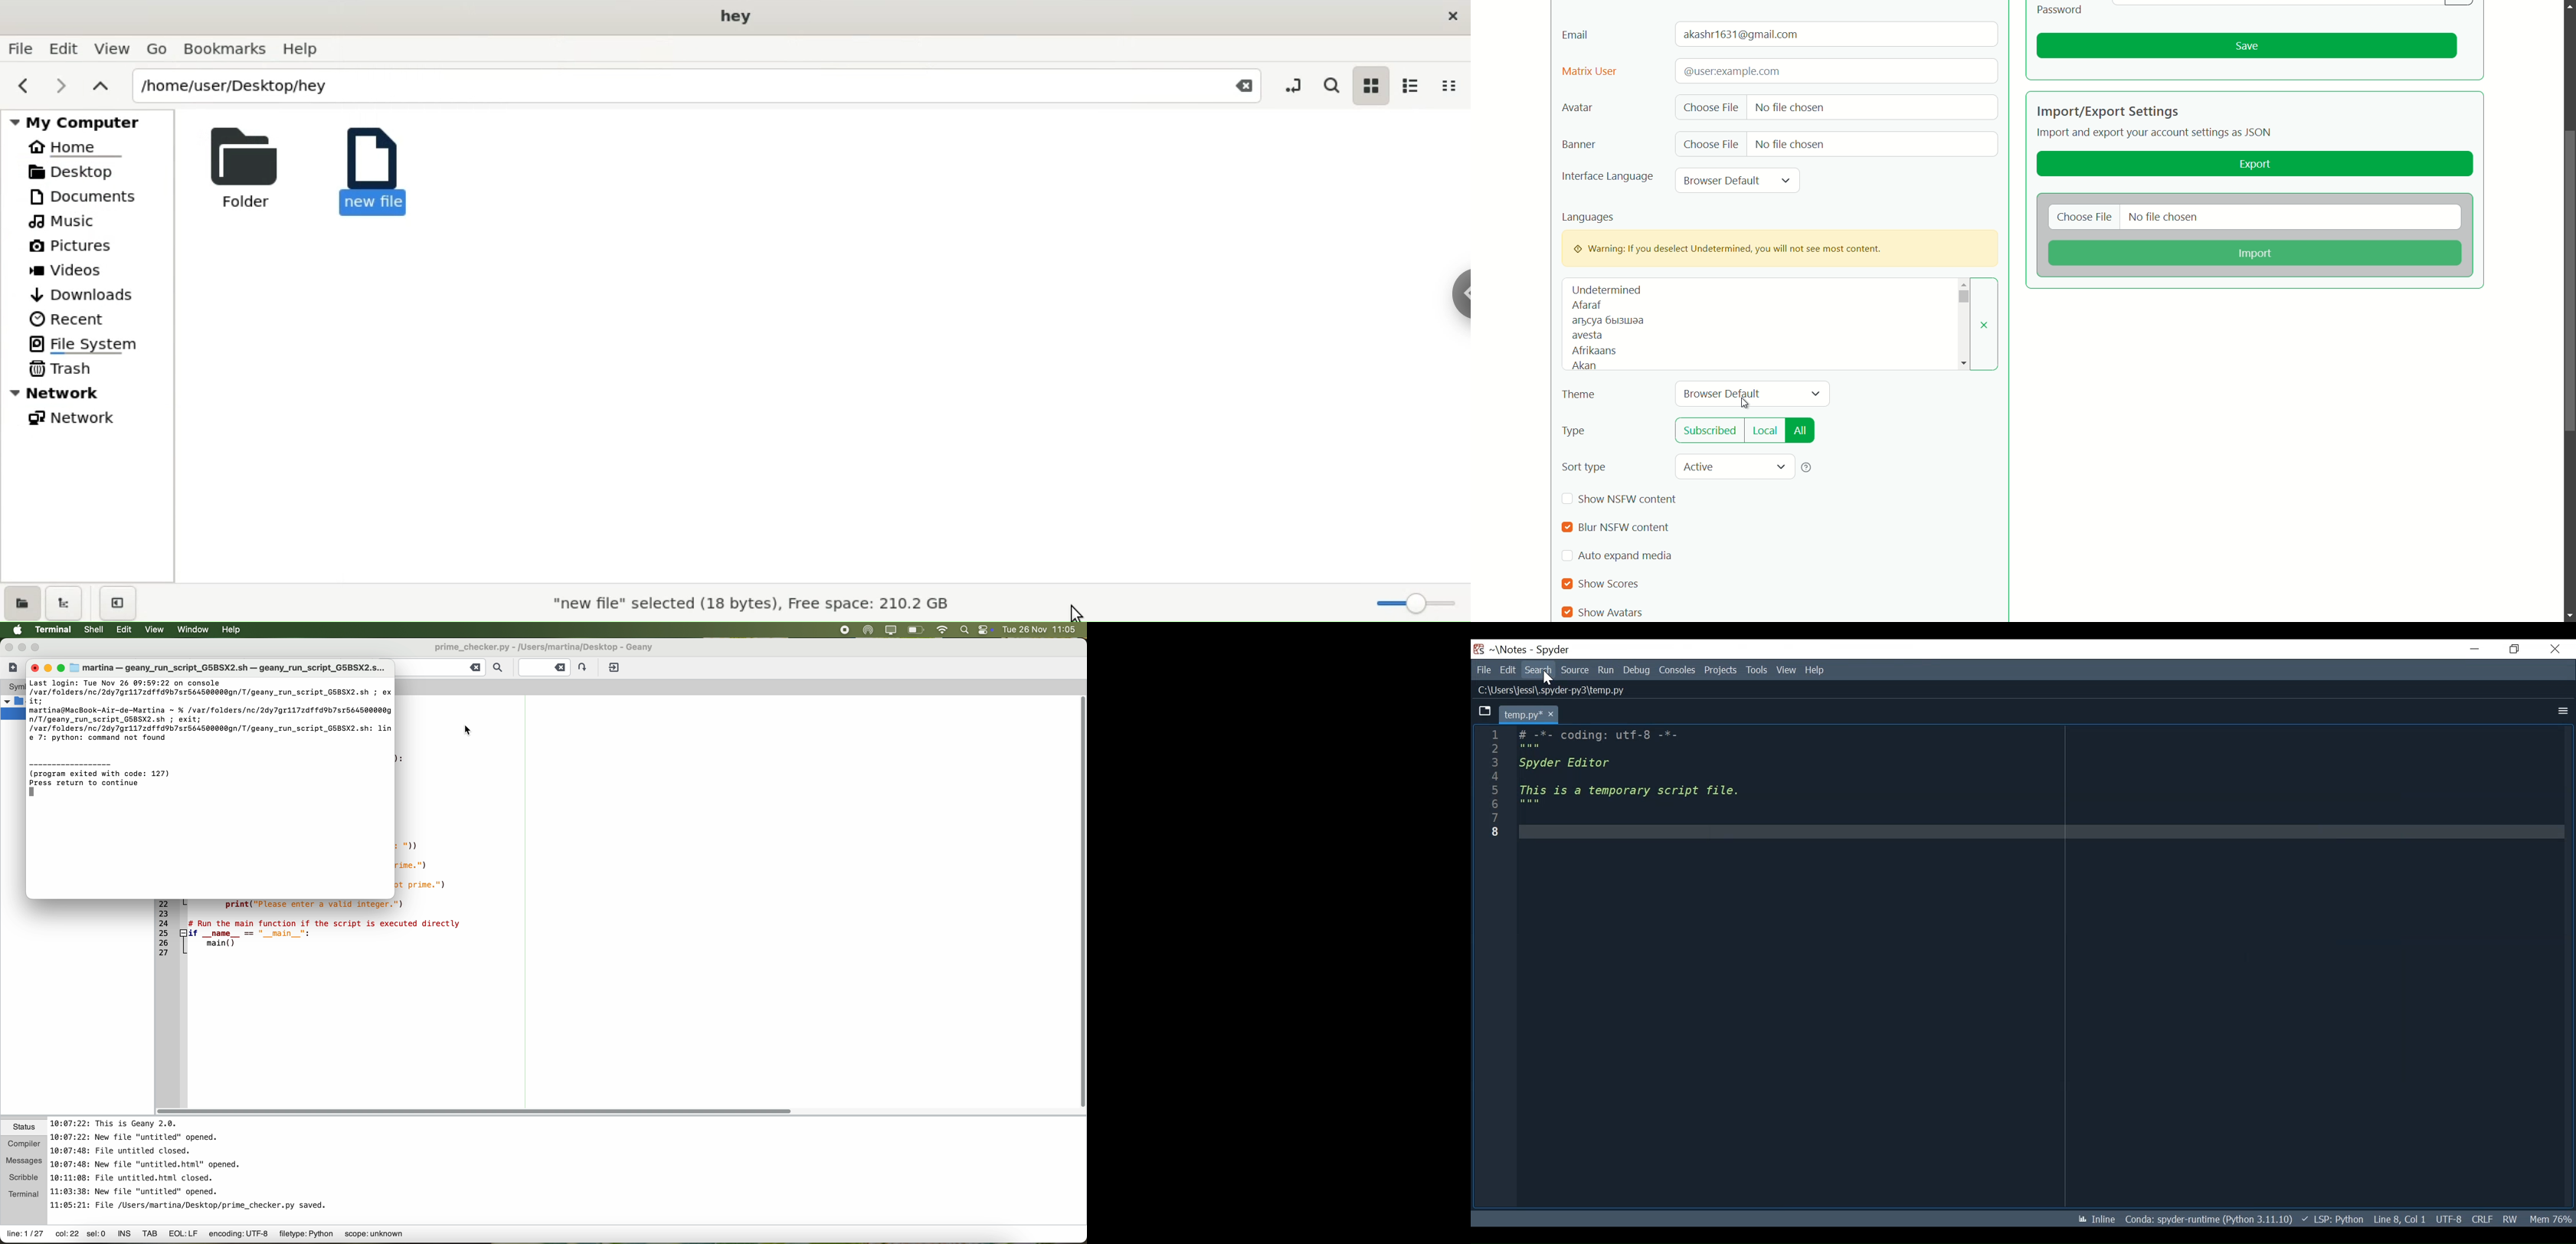  Describe the element at coordinates (1454, 21) in the screenshot. I see `close` at that location.